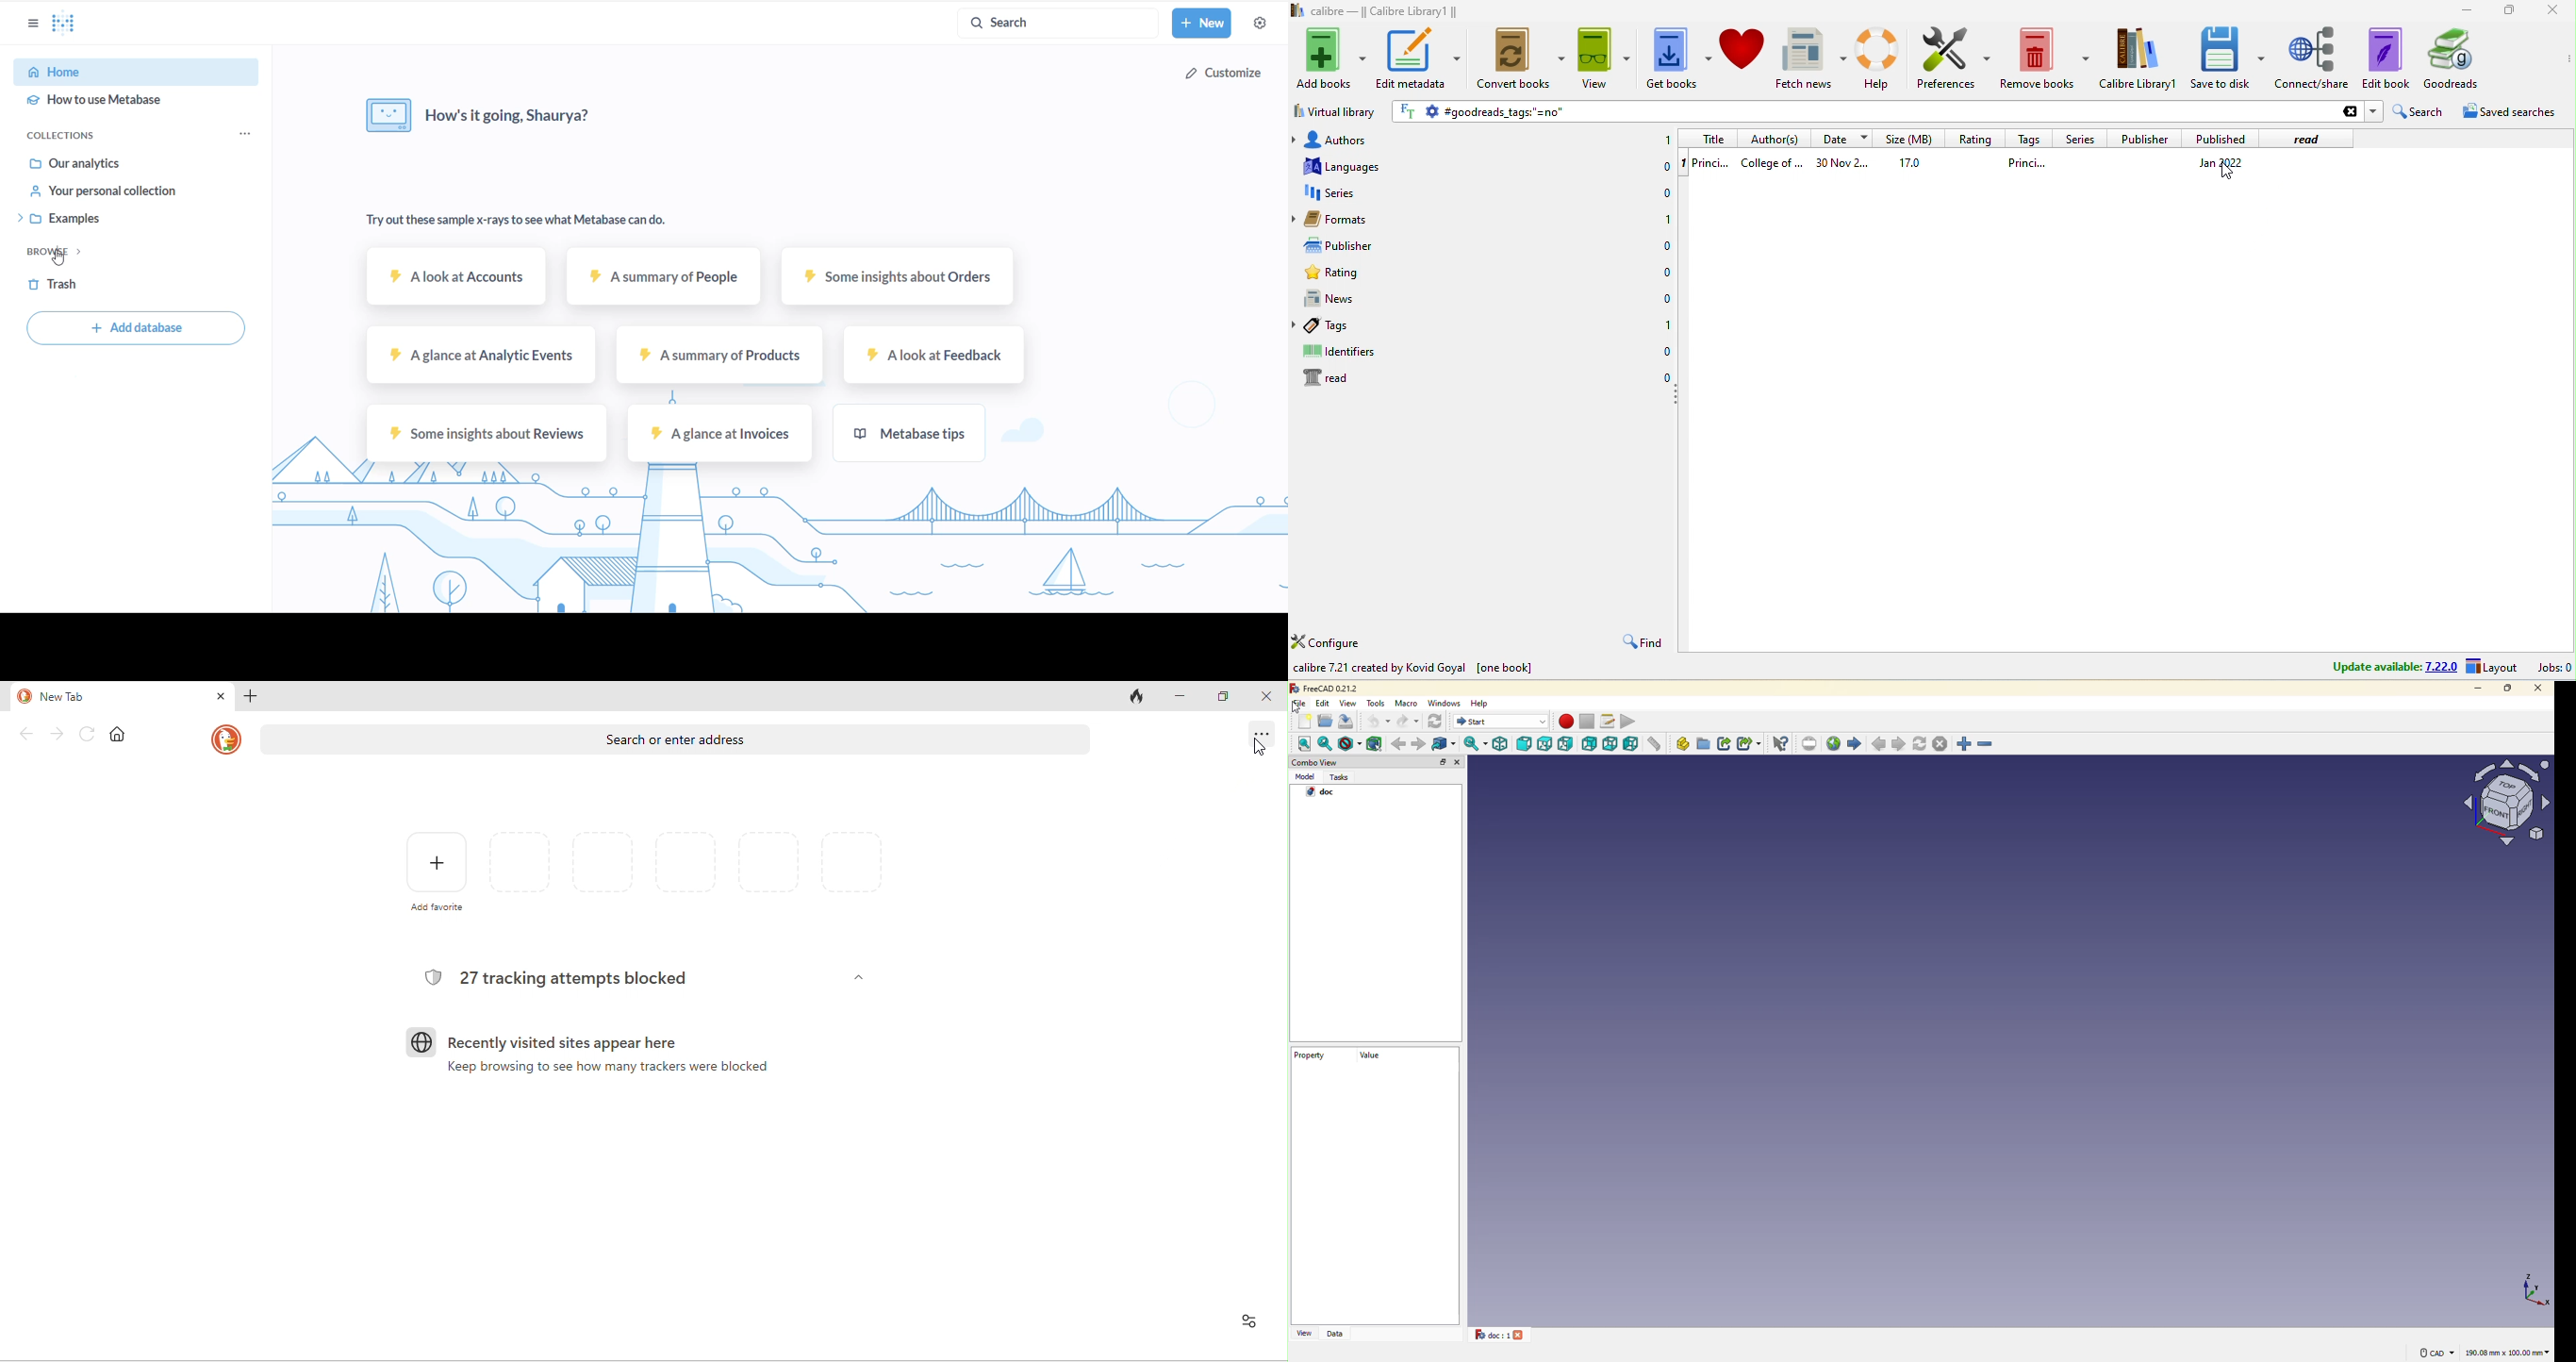 The image size is (2576, 1372). Describe the element at coordinates (500, 117) in the screenshot. I see `how's it going, Shaurya?` at that location.